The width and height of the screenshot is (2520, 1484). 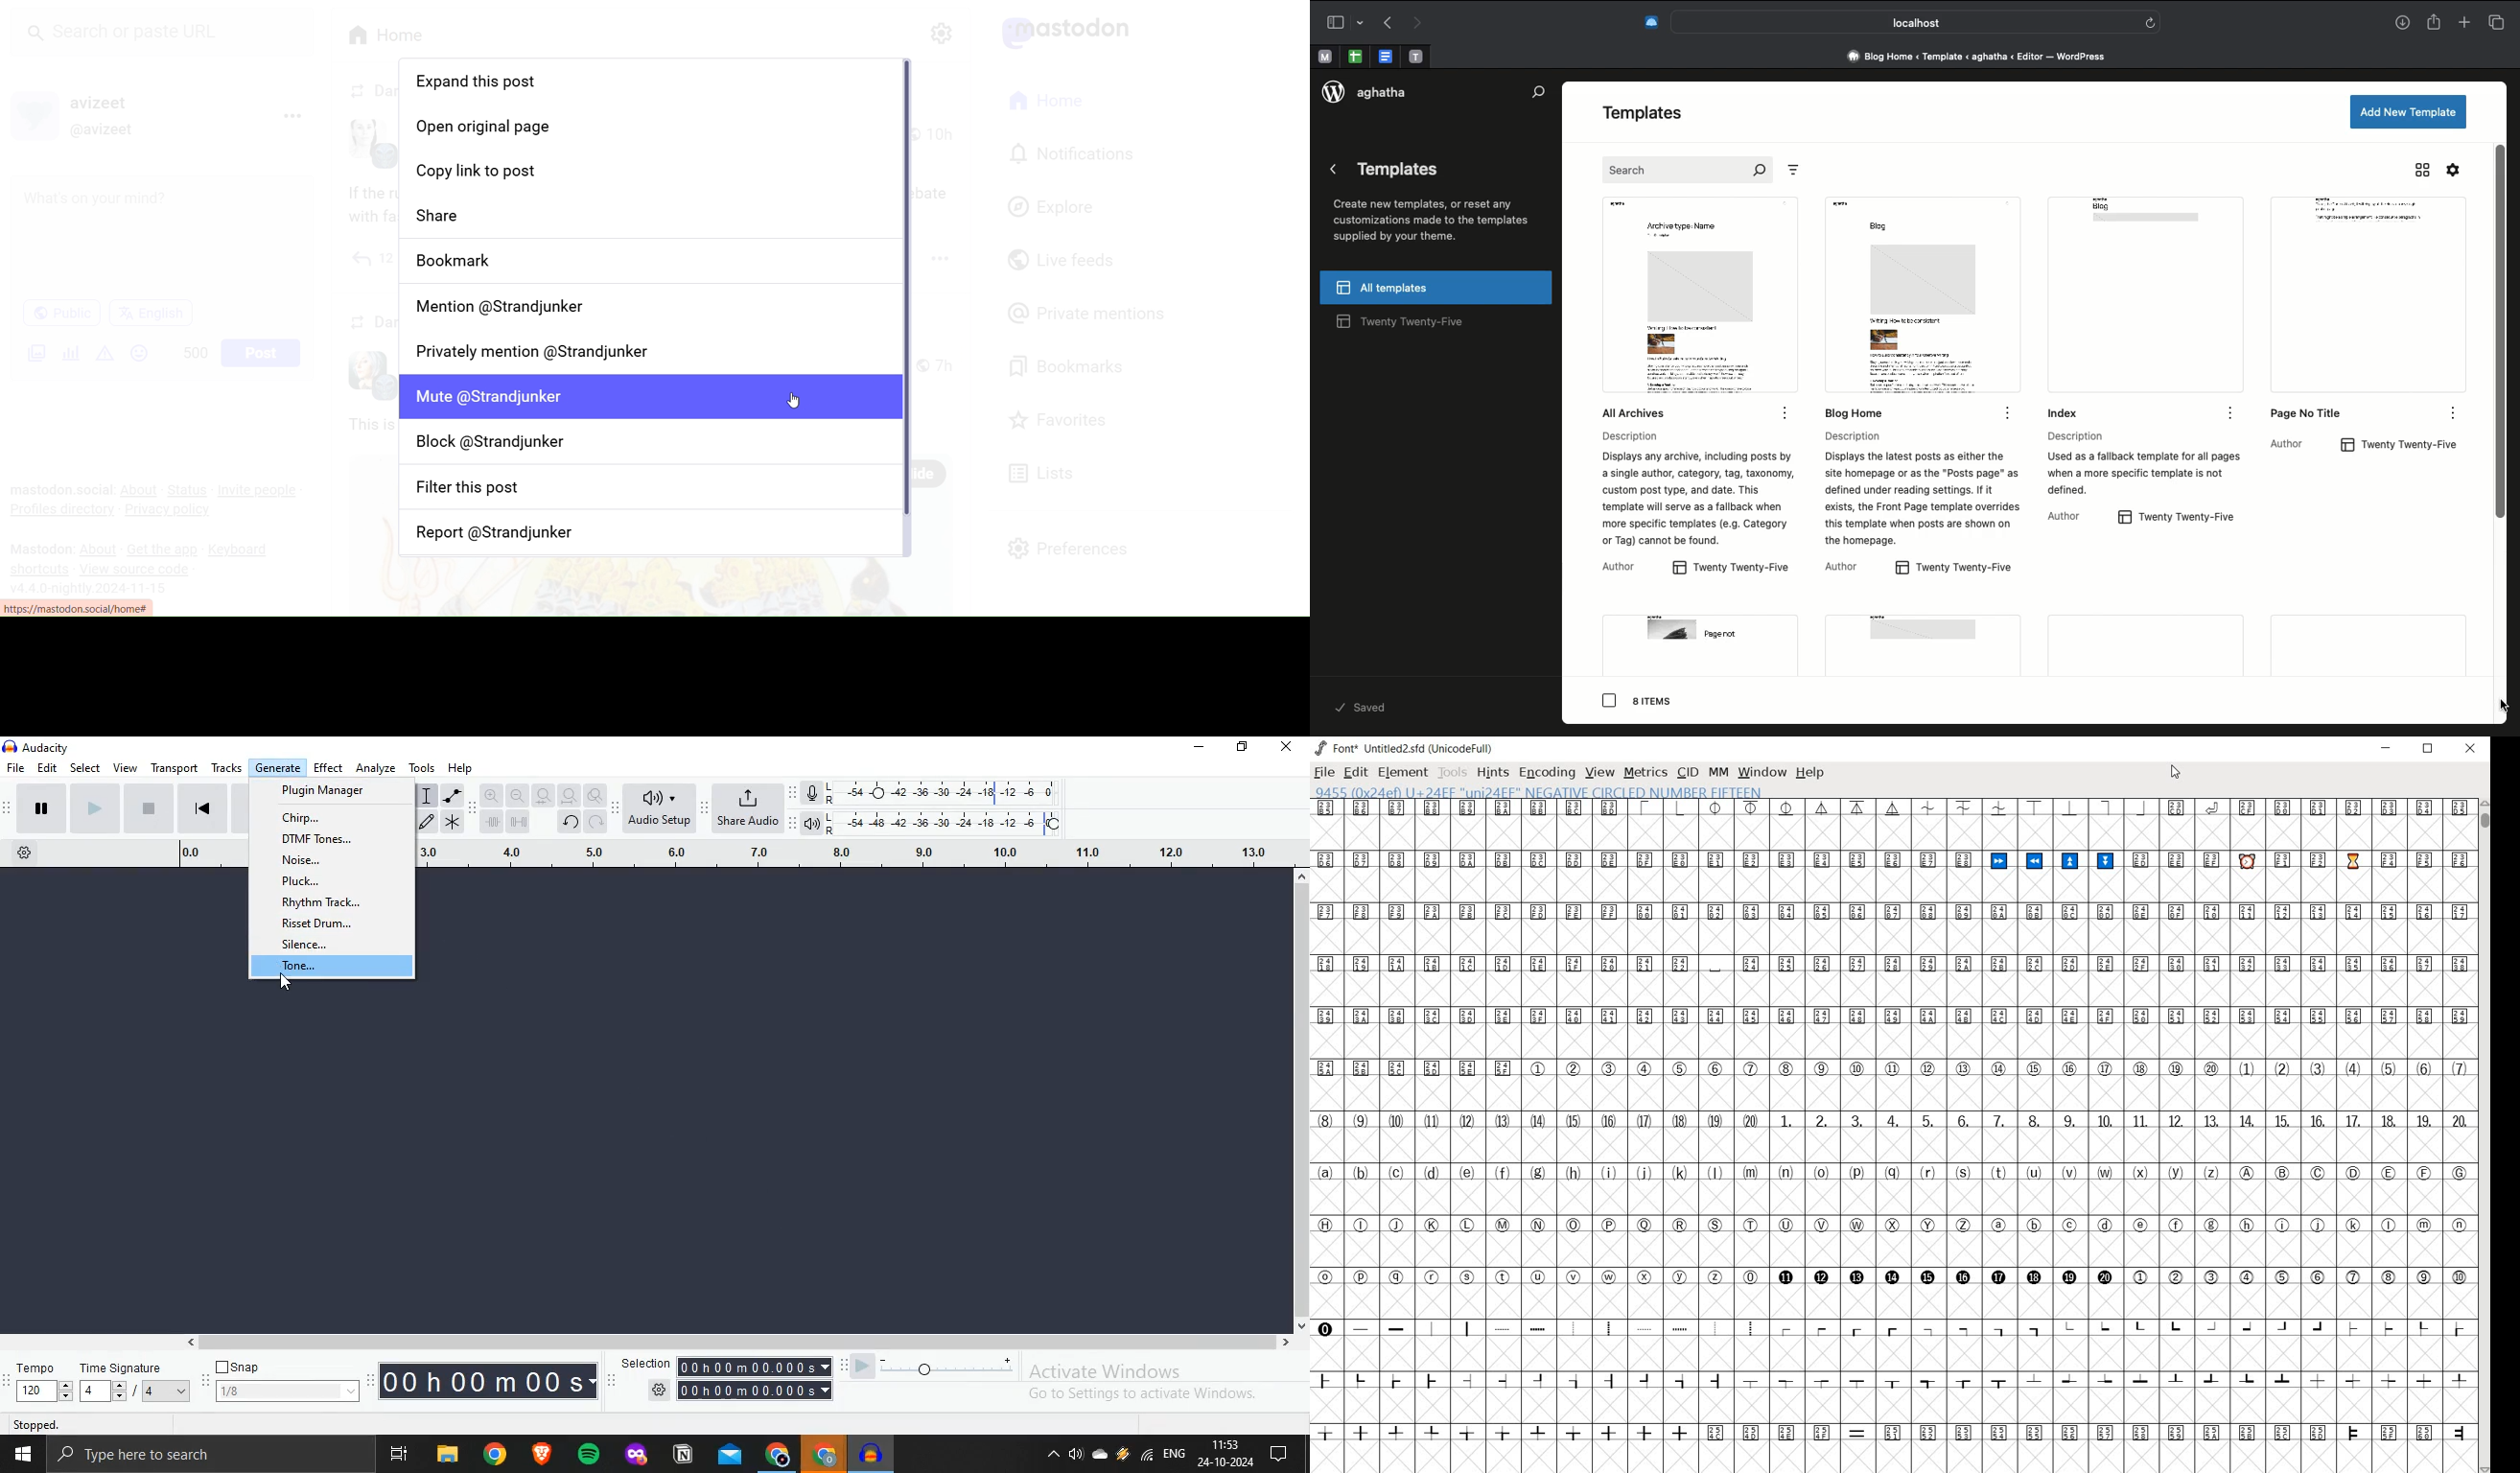 I want to click on Copy Link to Post, so click(x=651, y=171).